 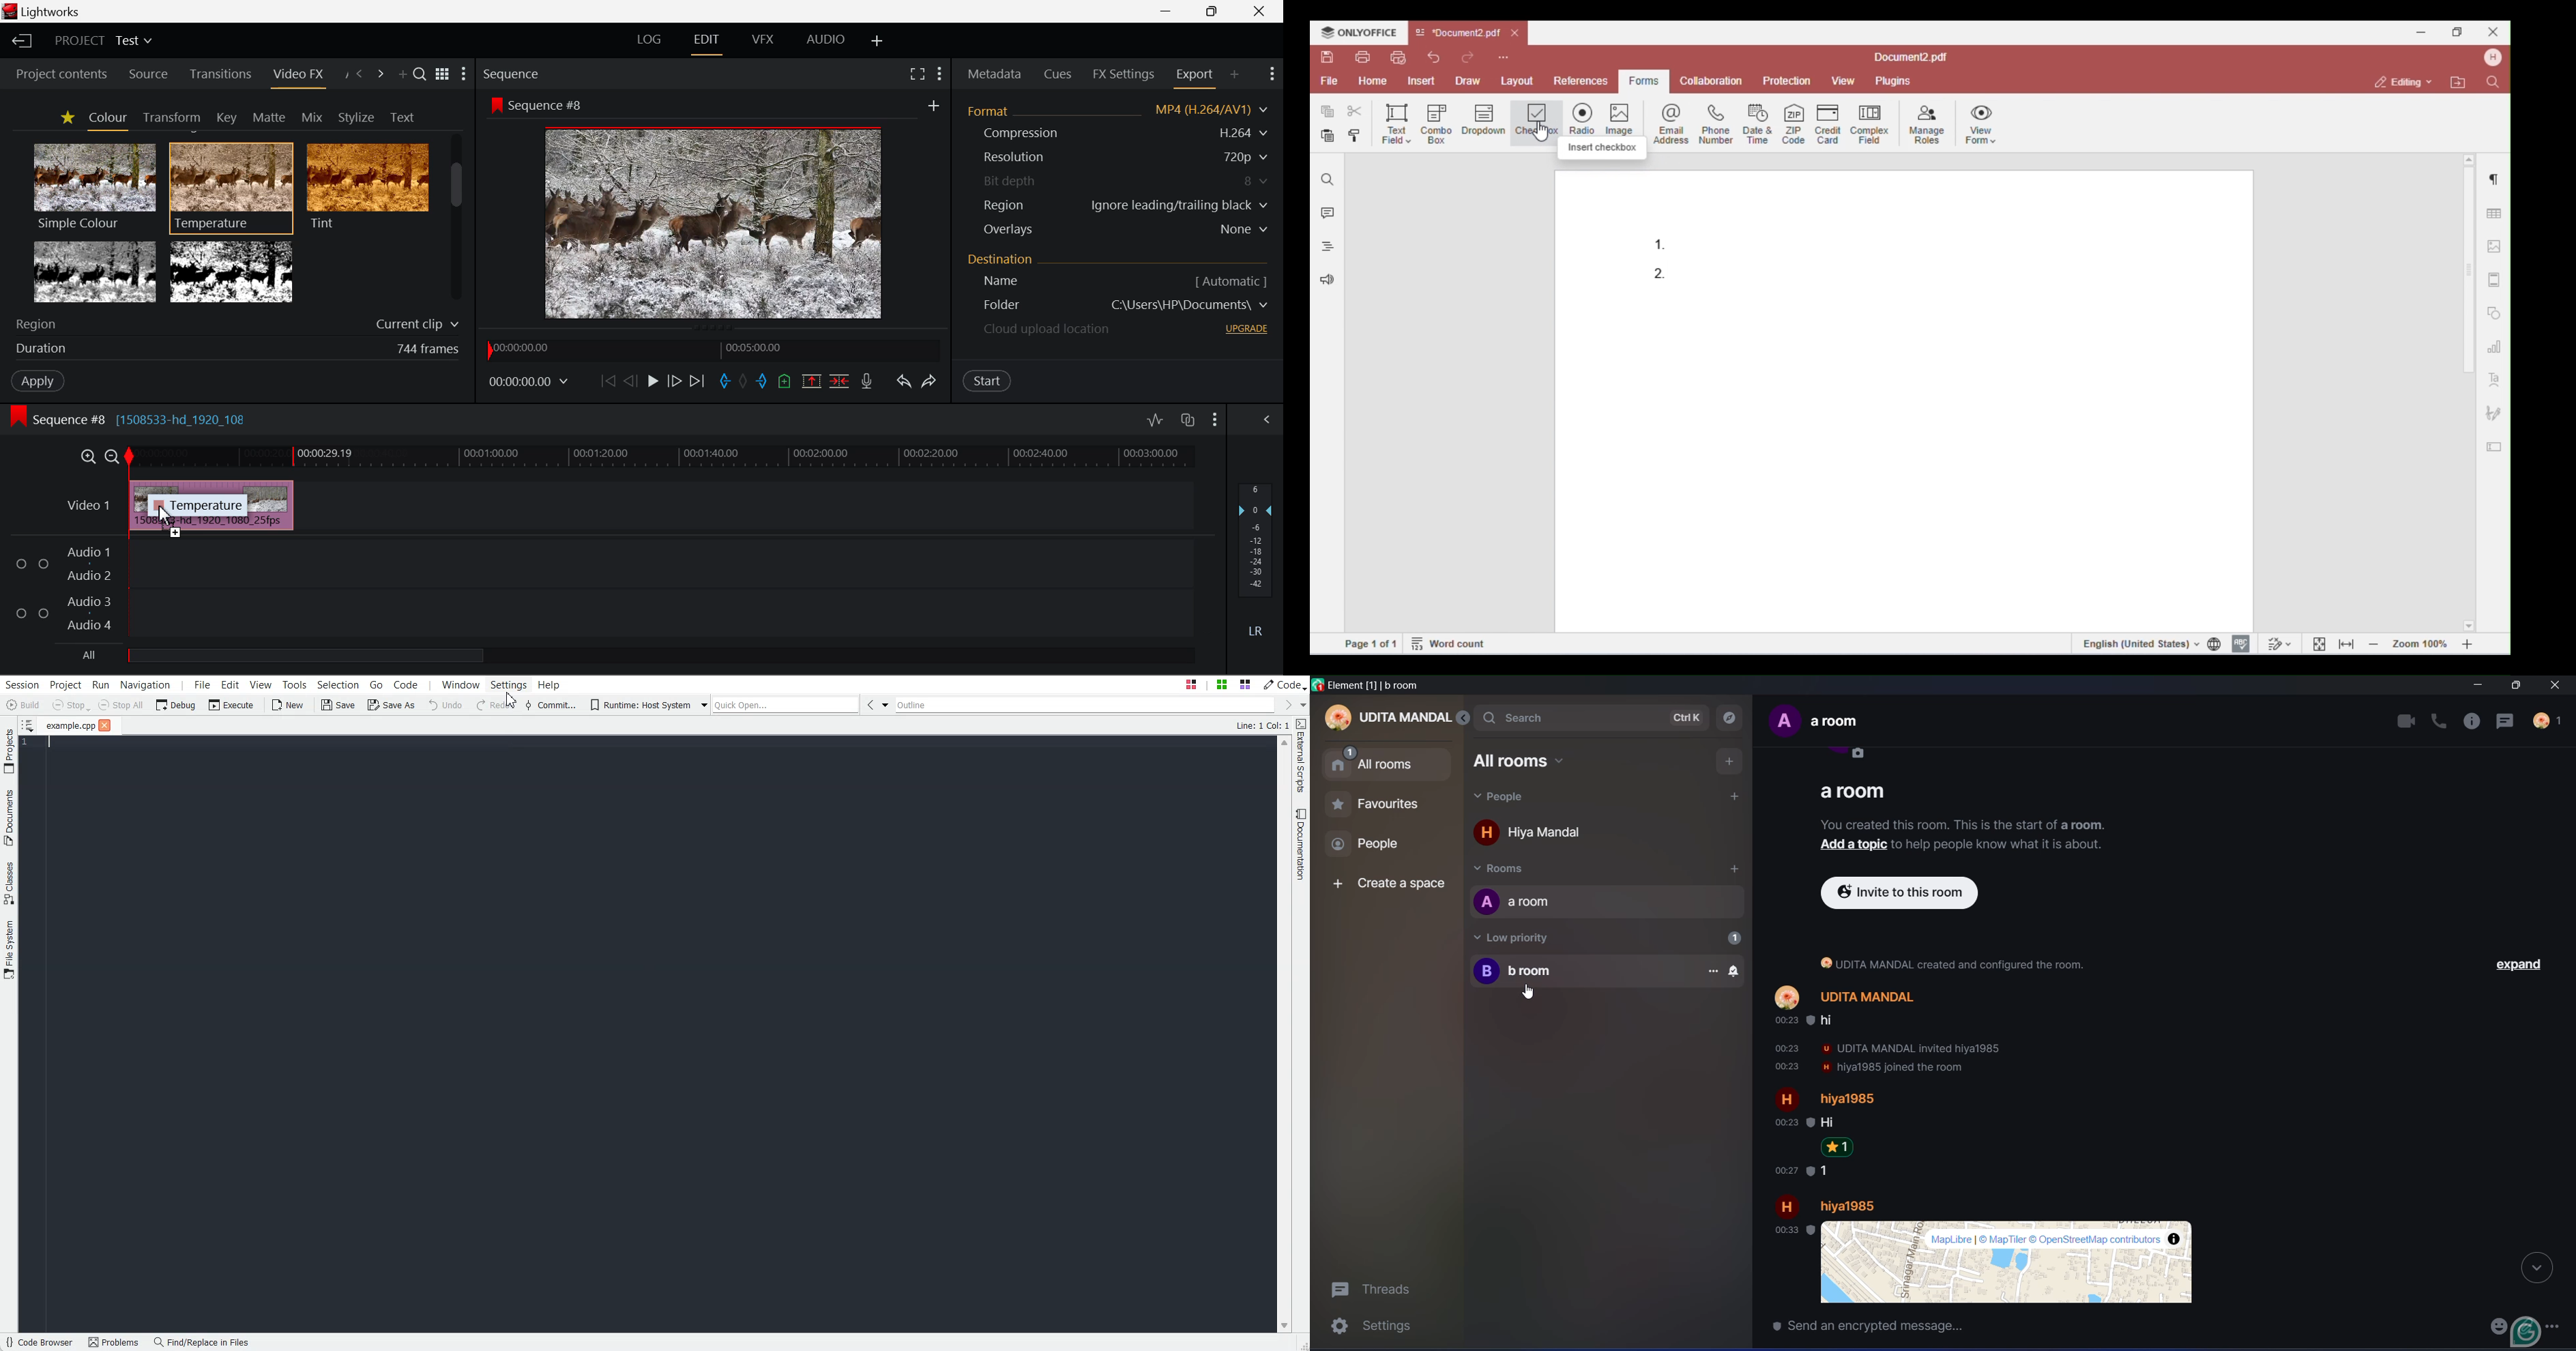 I want to click on Go Back, so click(x=869, y=704).